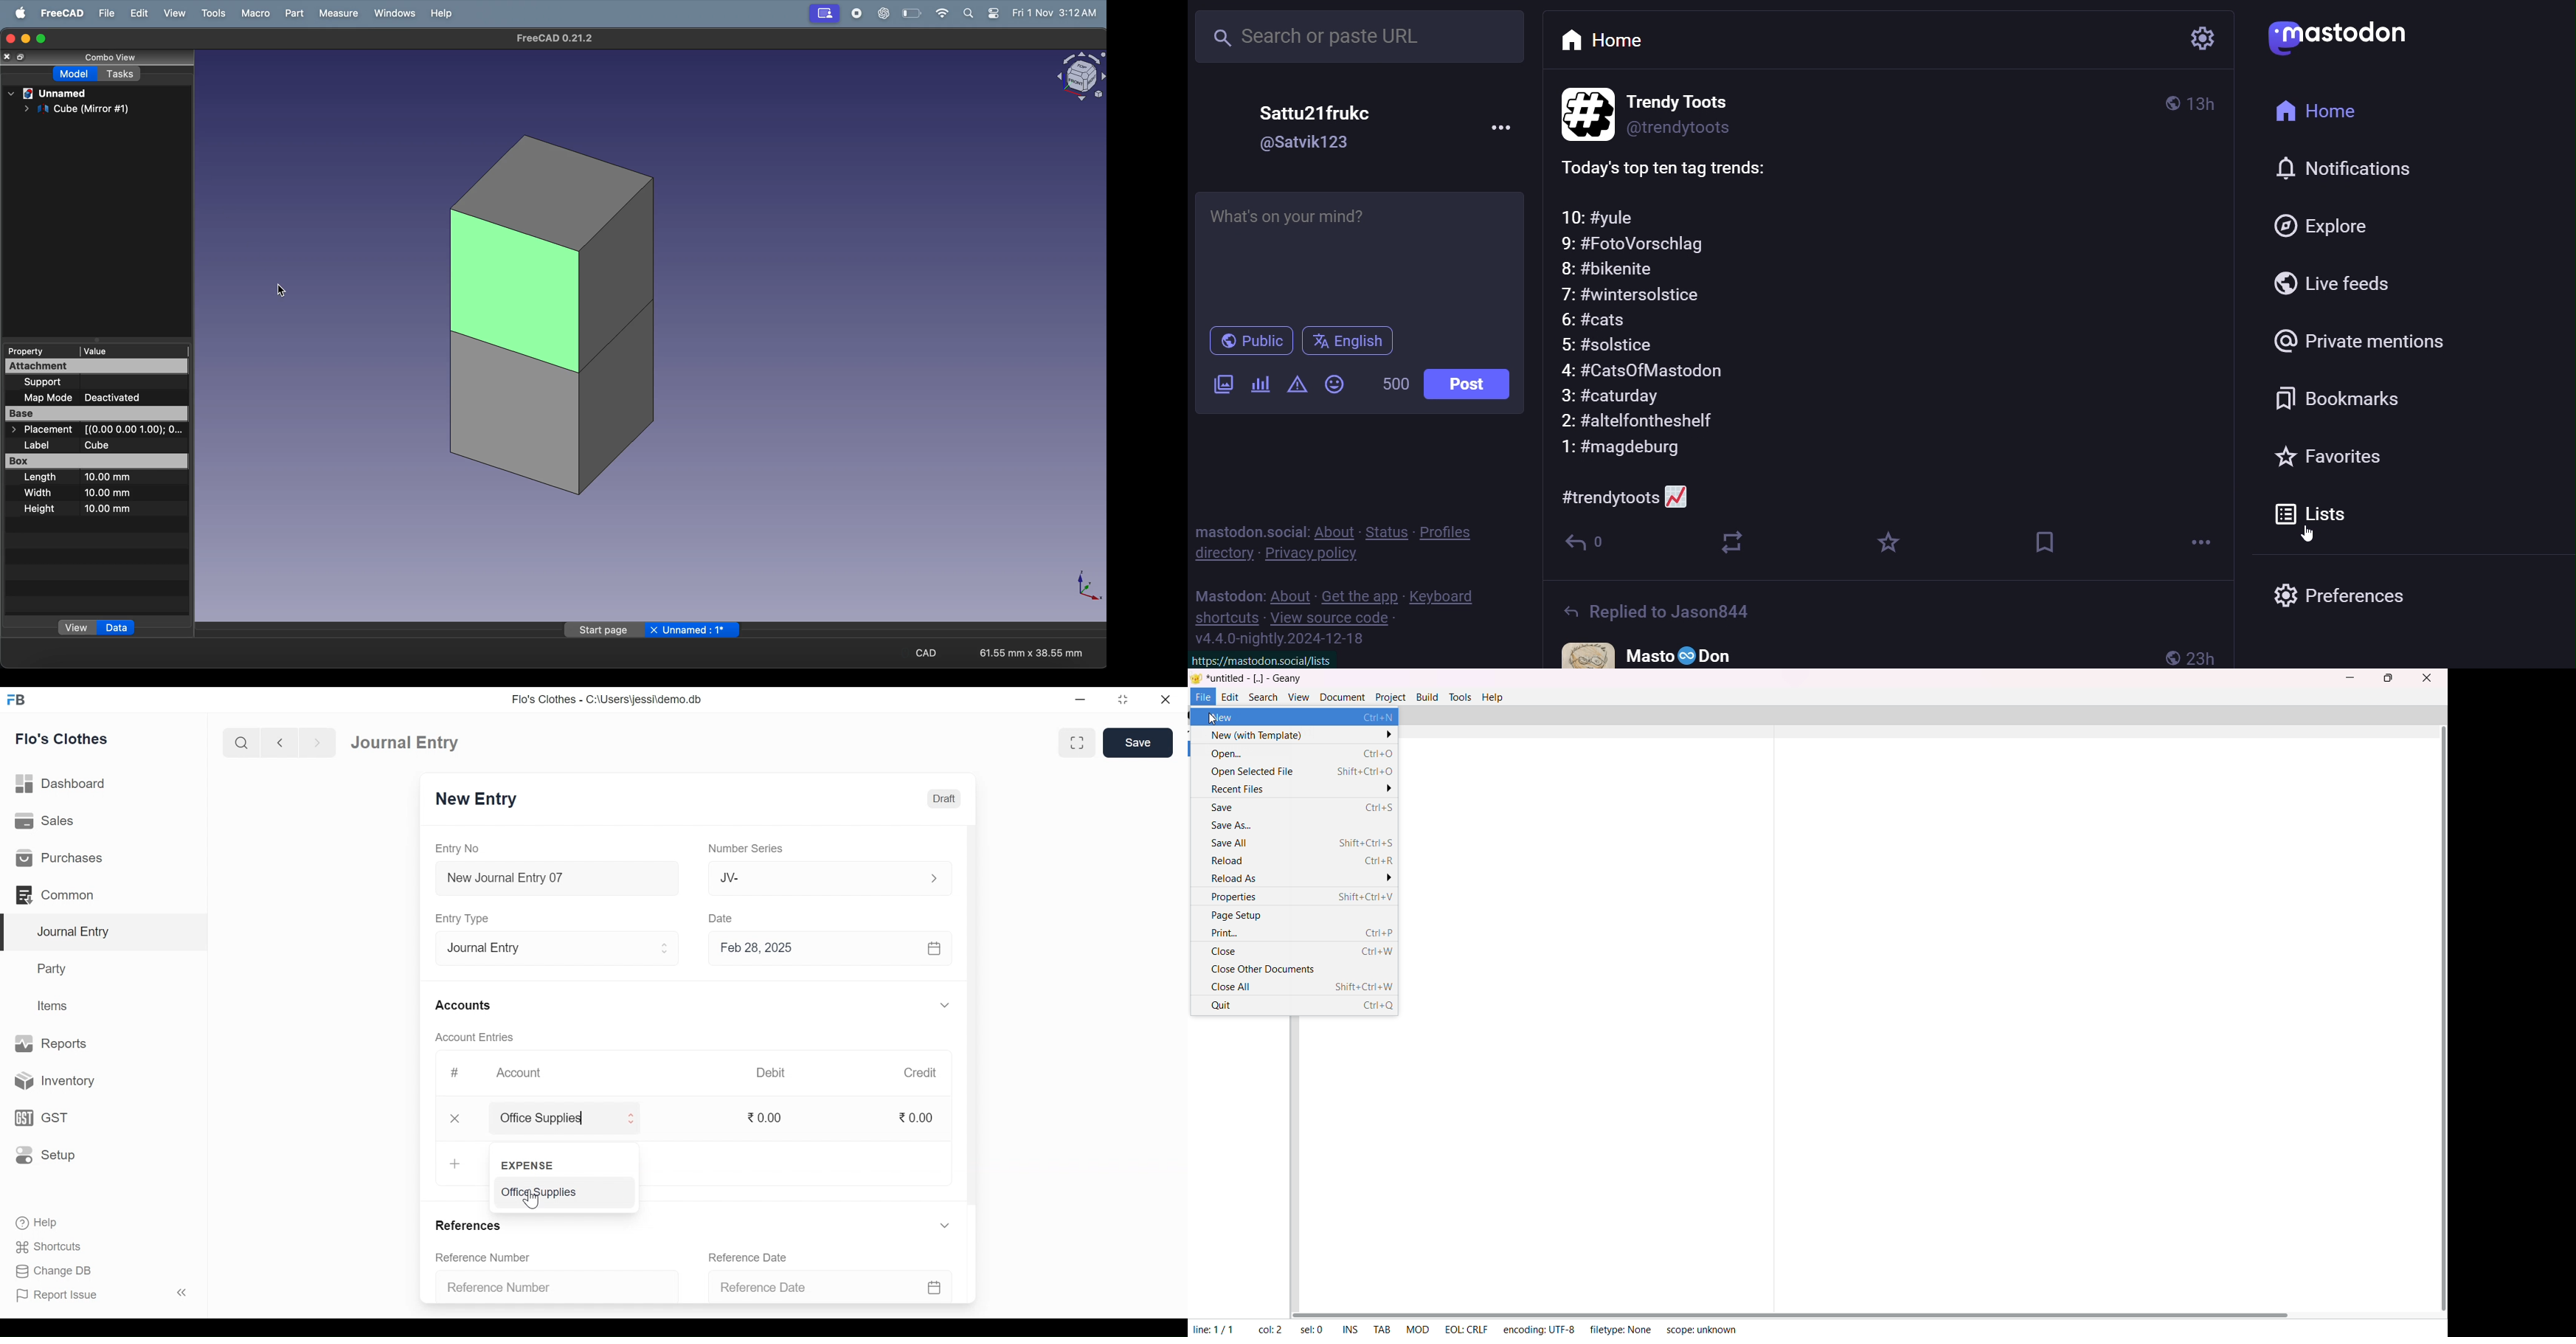 This screenshot has height=1344, width=2576. I want to click on Help, so click(35, 1221).